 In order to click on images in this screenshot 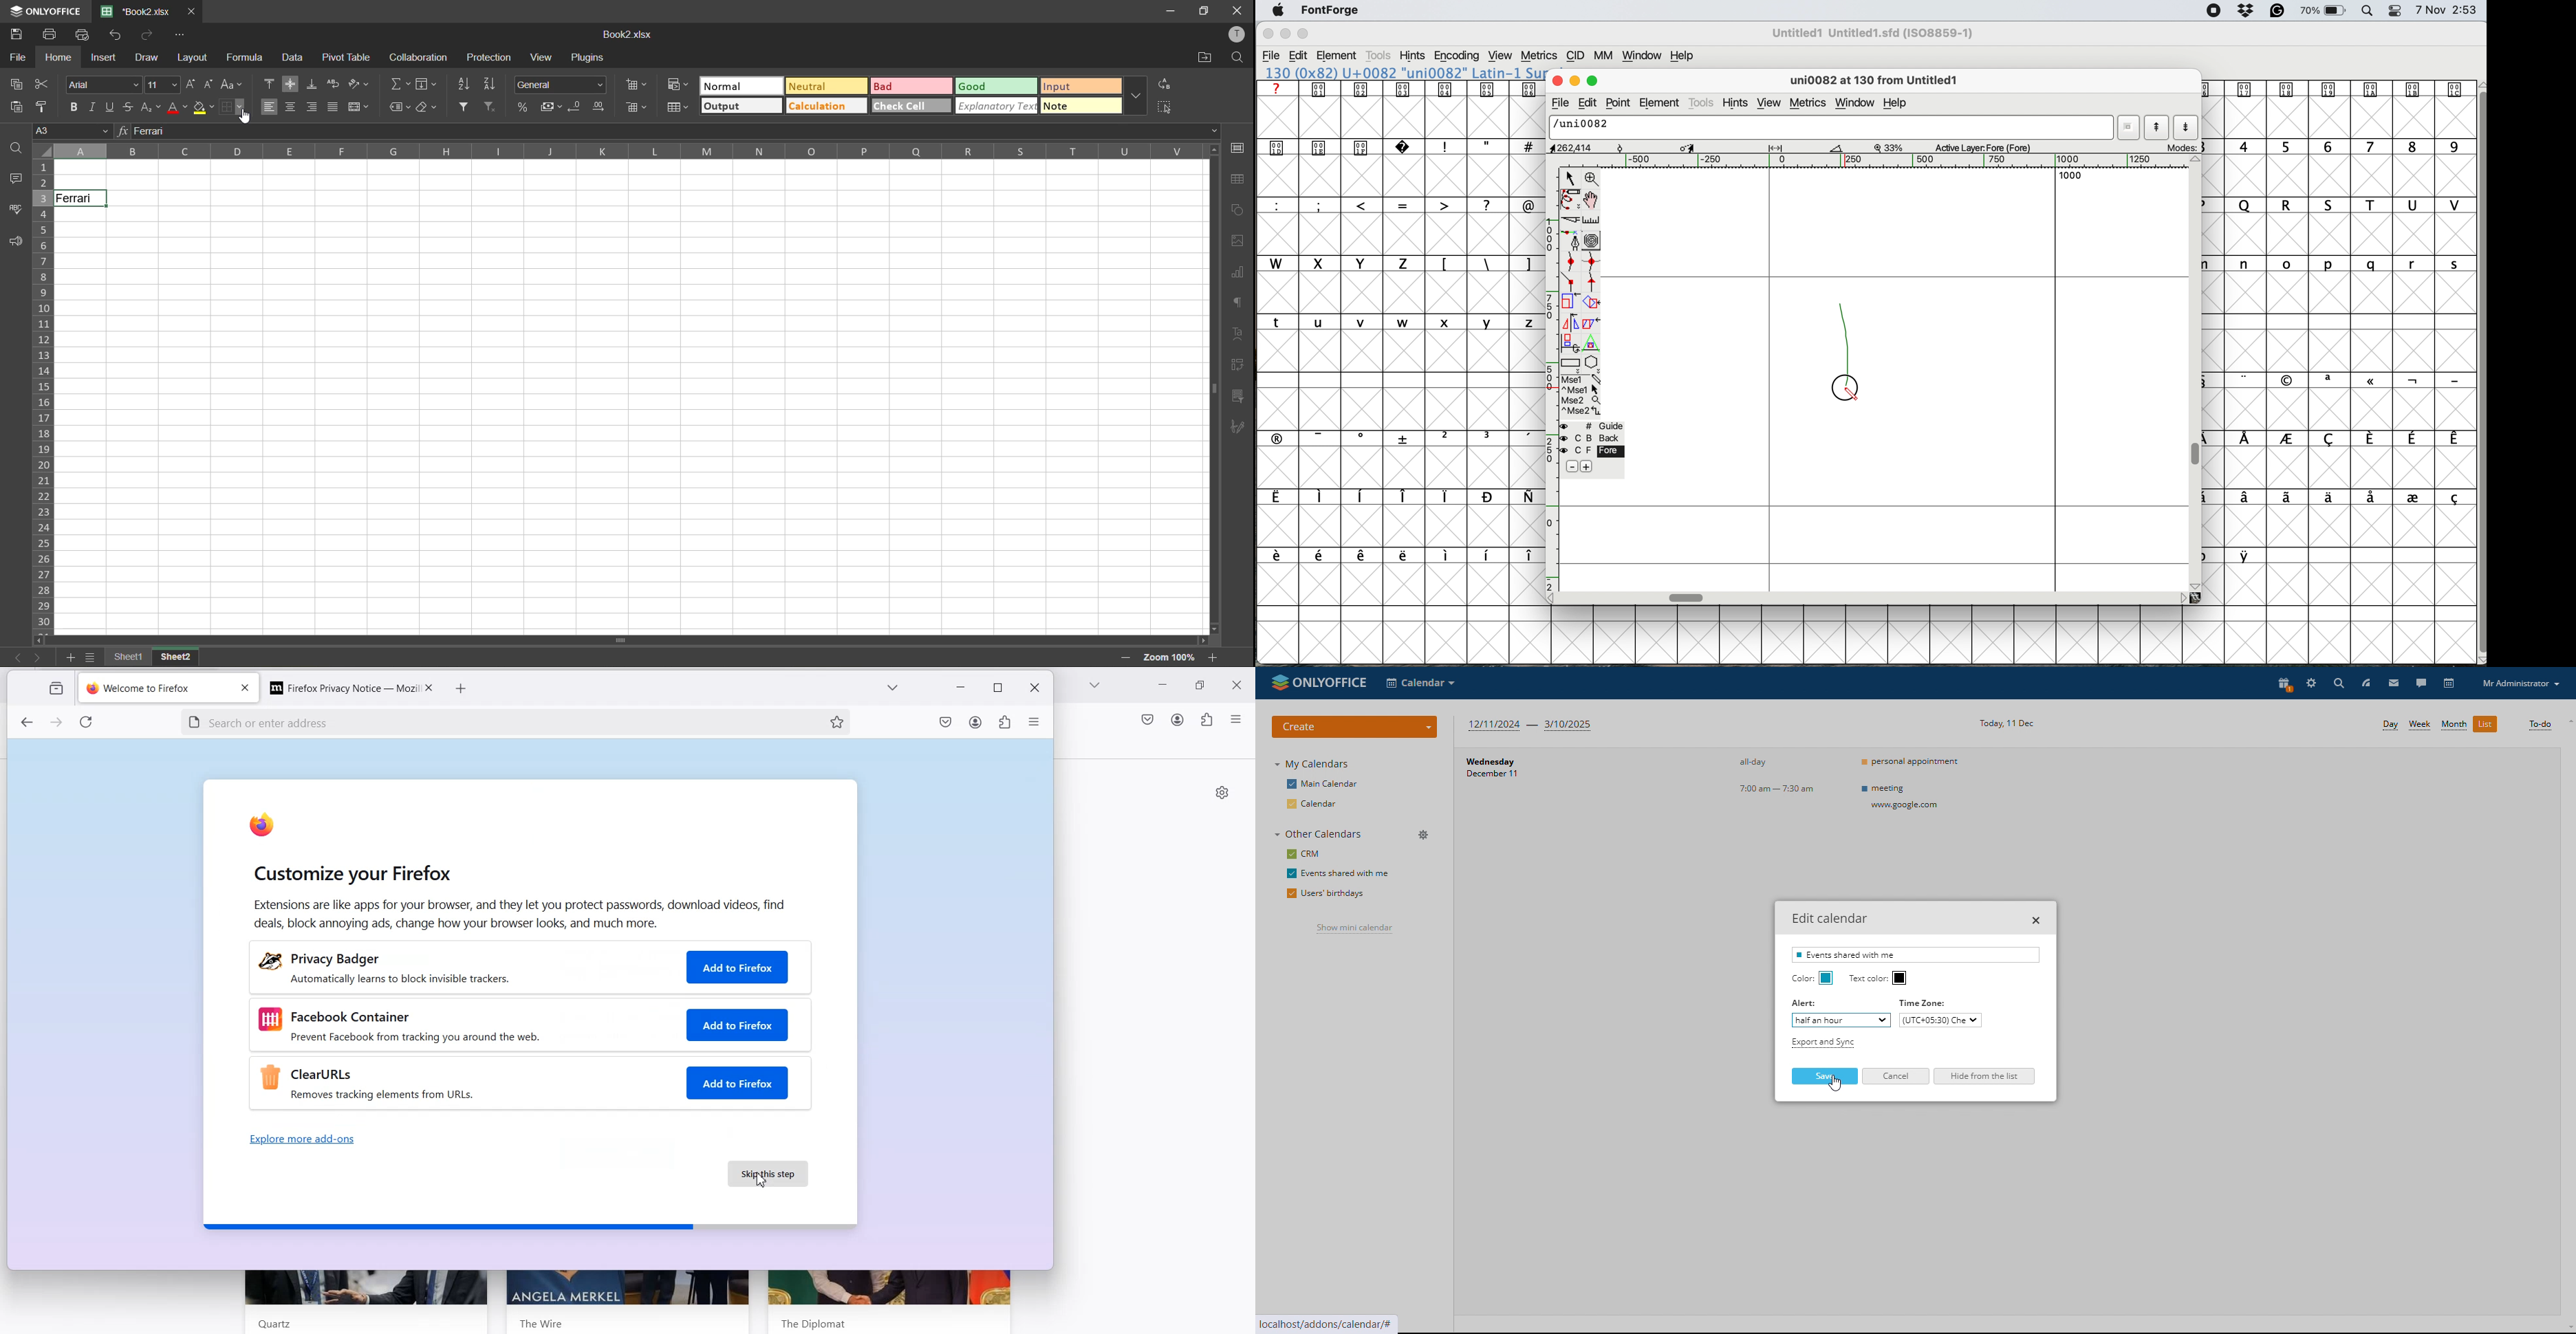, I will do `click(1237, 242)`.